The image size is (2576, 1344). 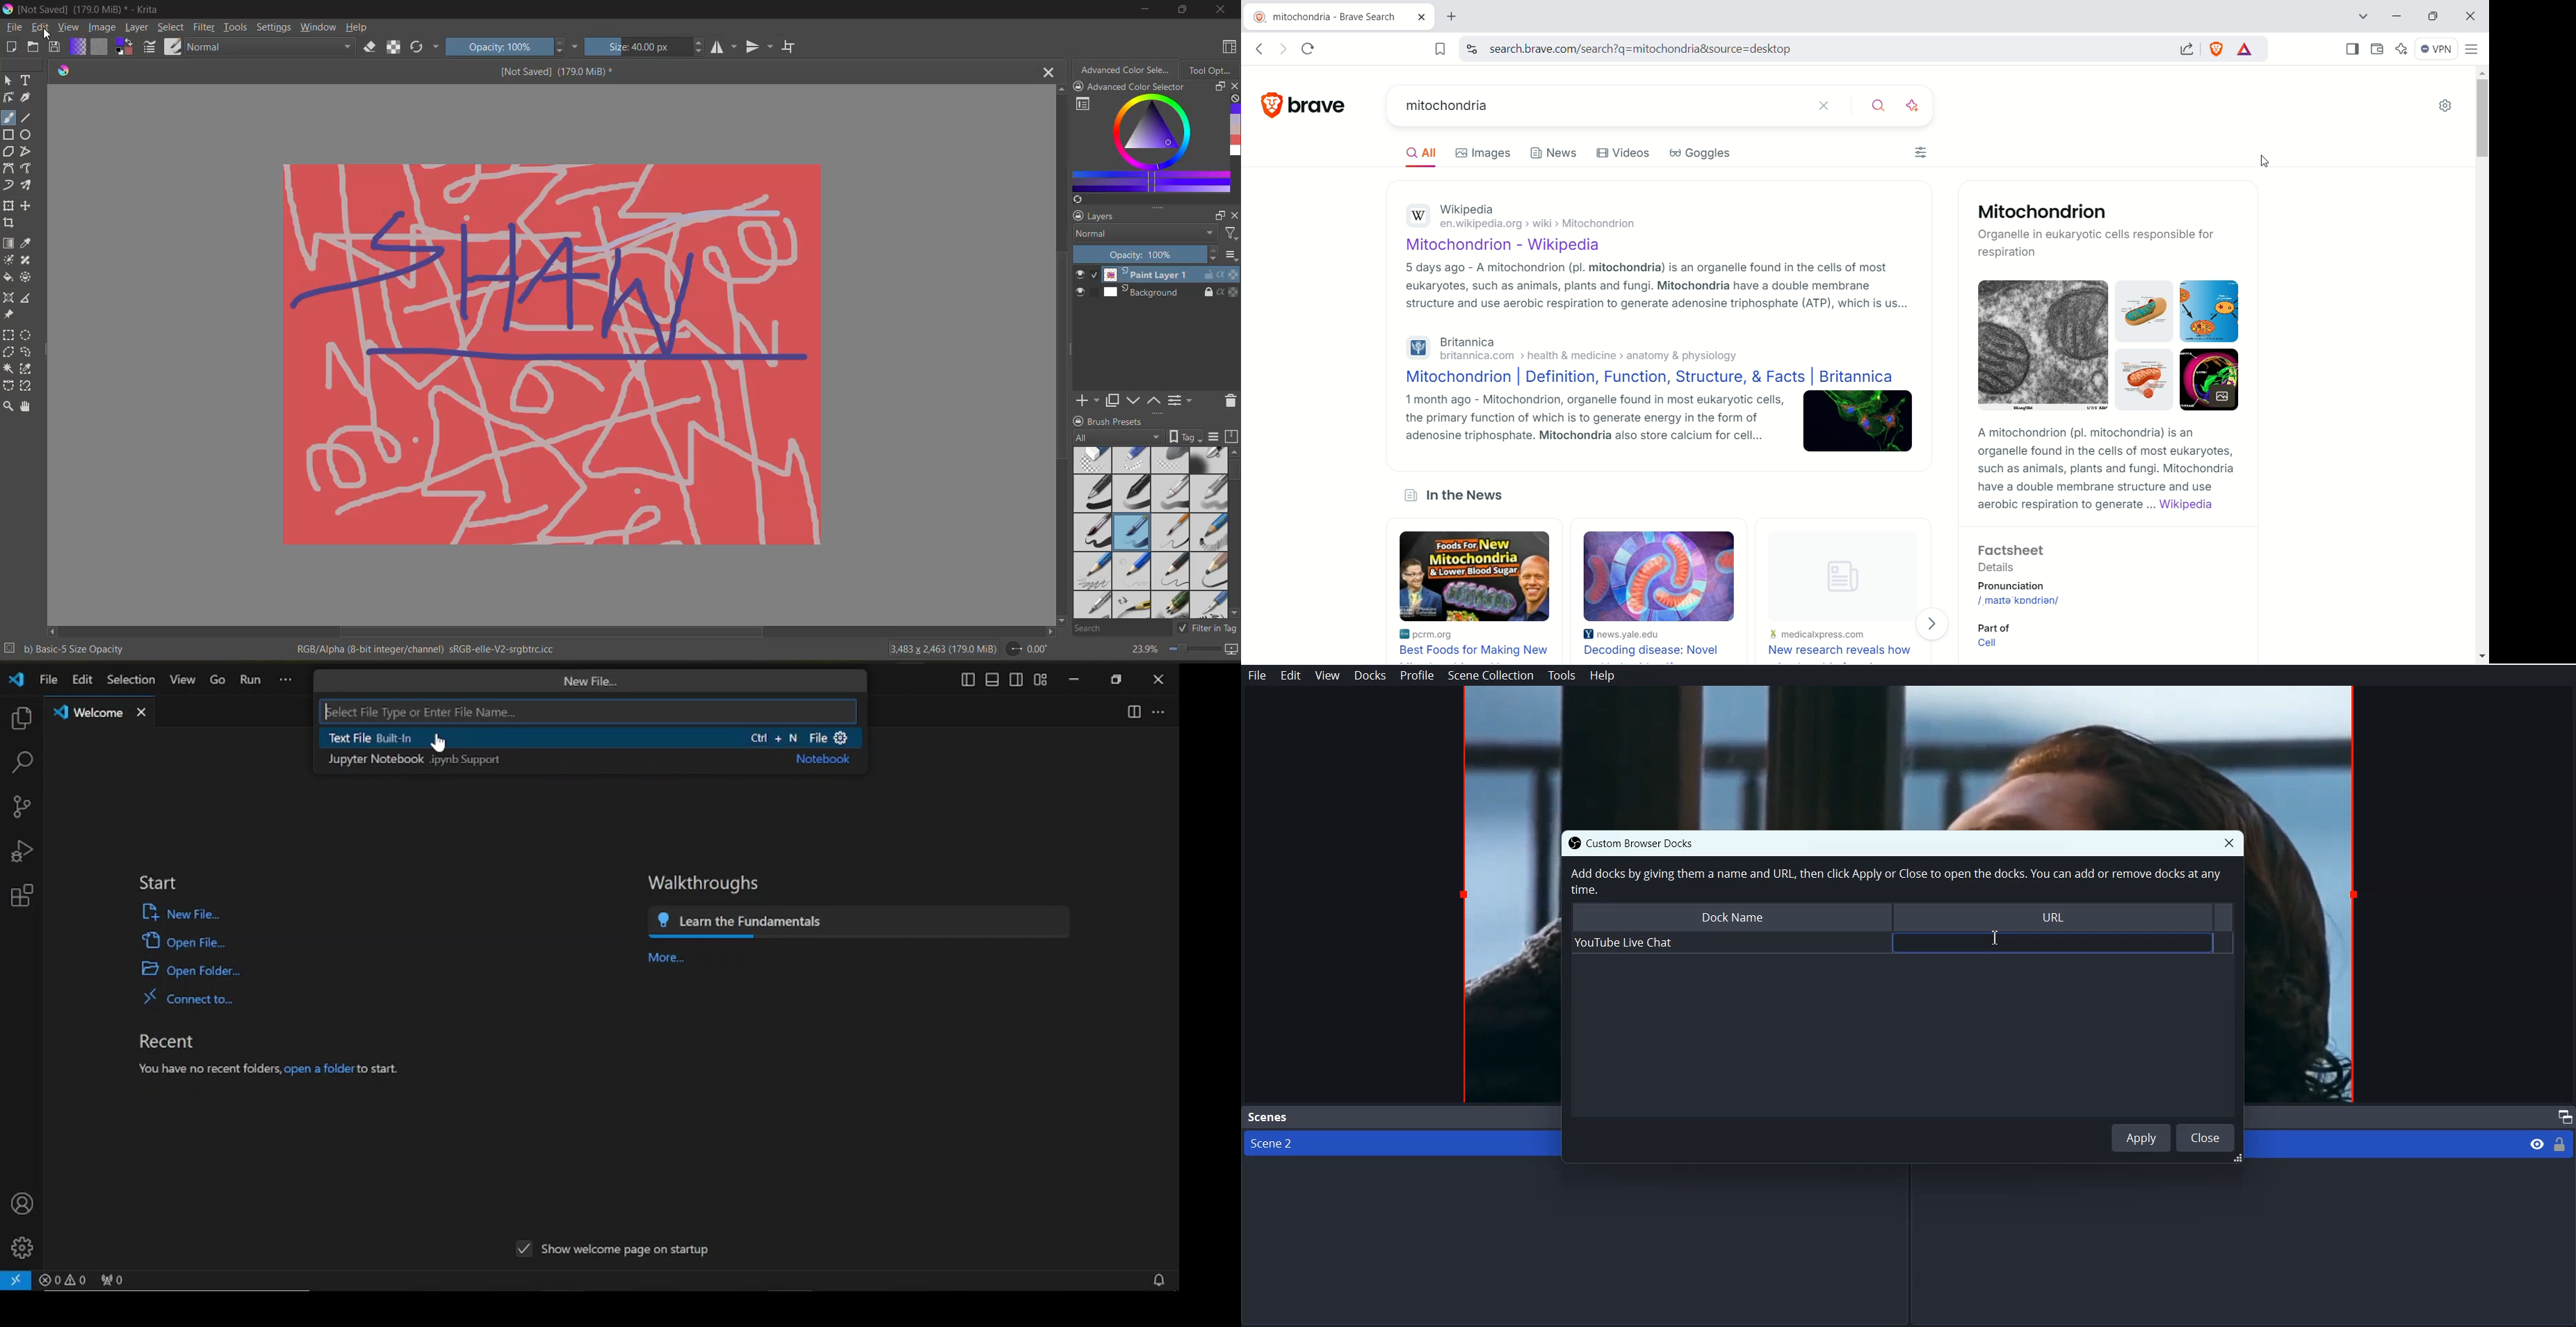 What do you see at coordinates (2265, 161) in the screenshot?
I see `Cursor` at bounding box center [2265, 161].